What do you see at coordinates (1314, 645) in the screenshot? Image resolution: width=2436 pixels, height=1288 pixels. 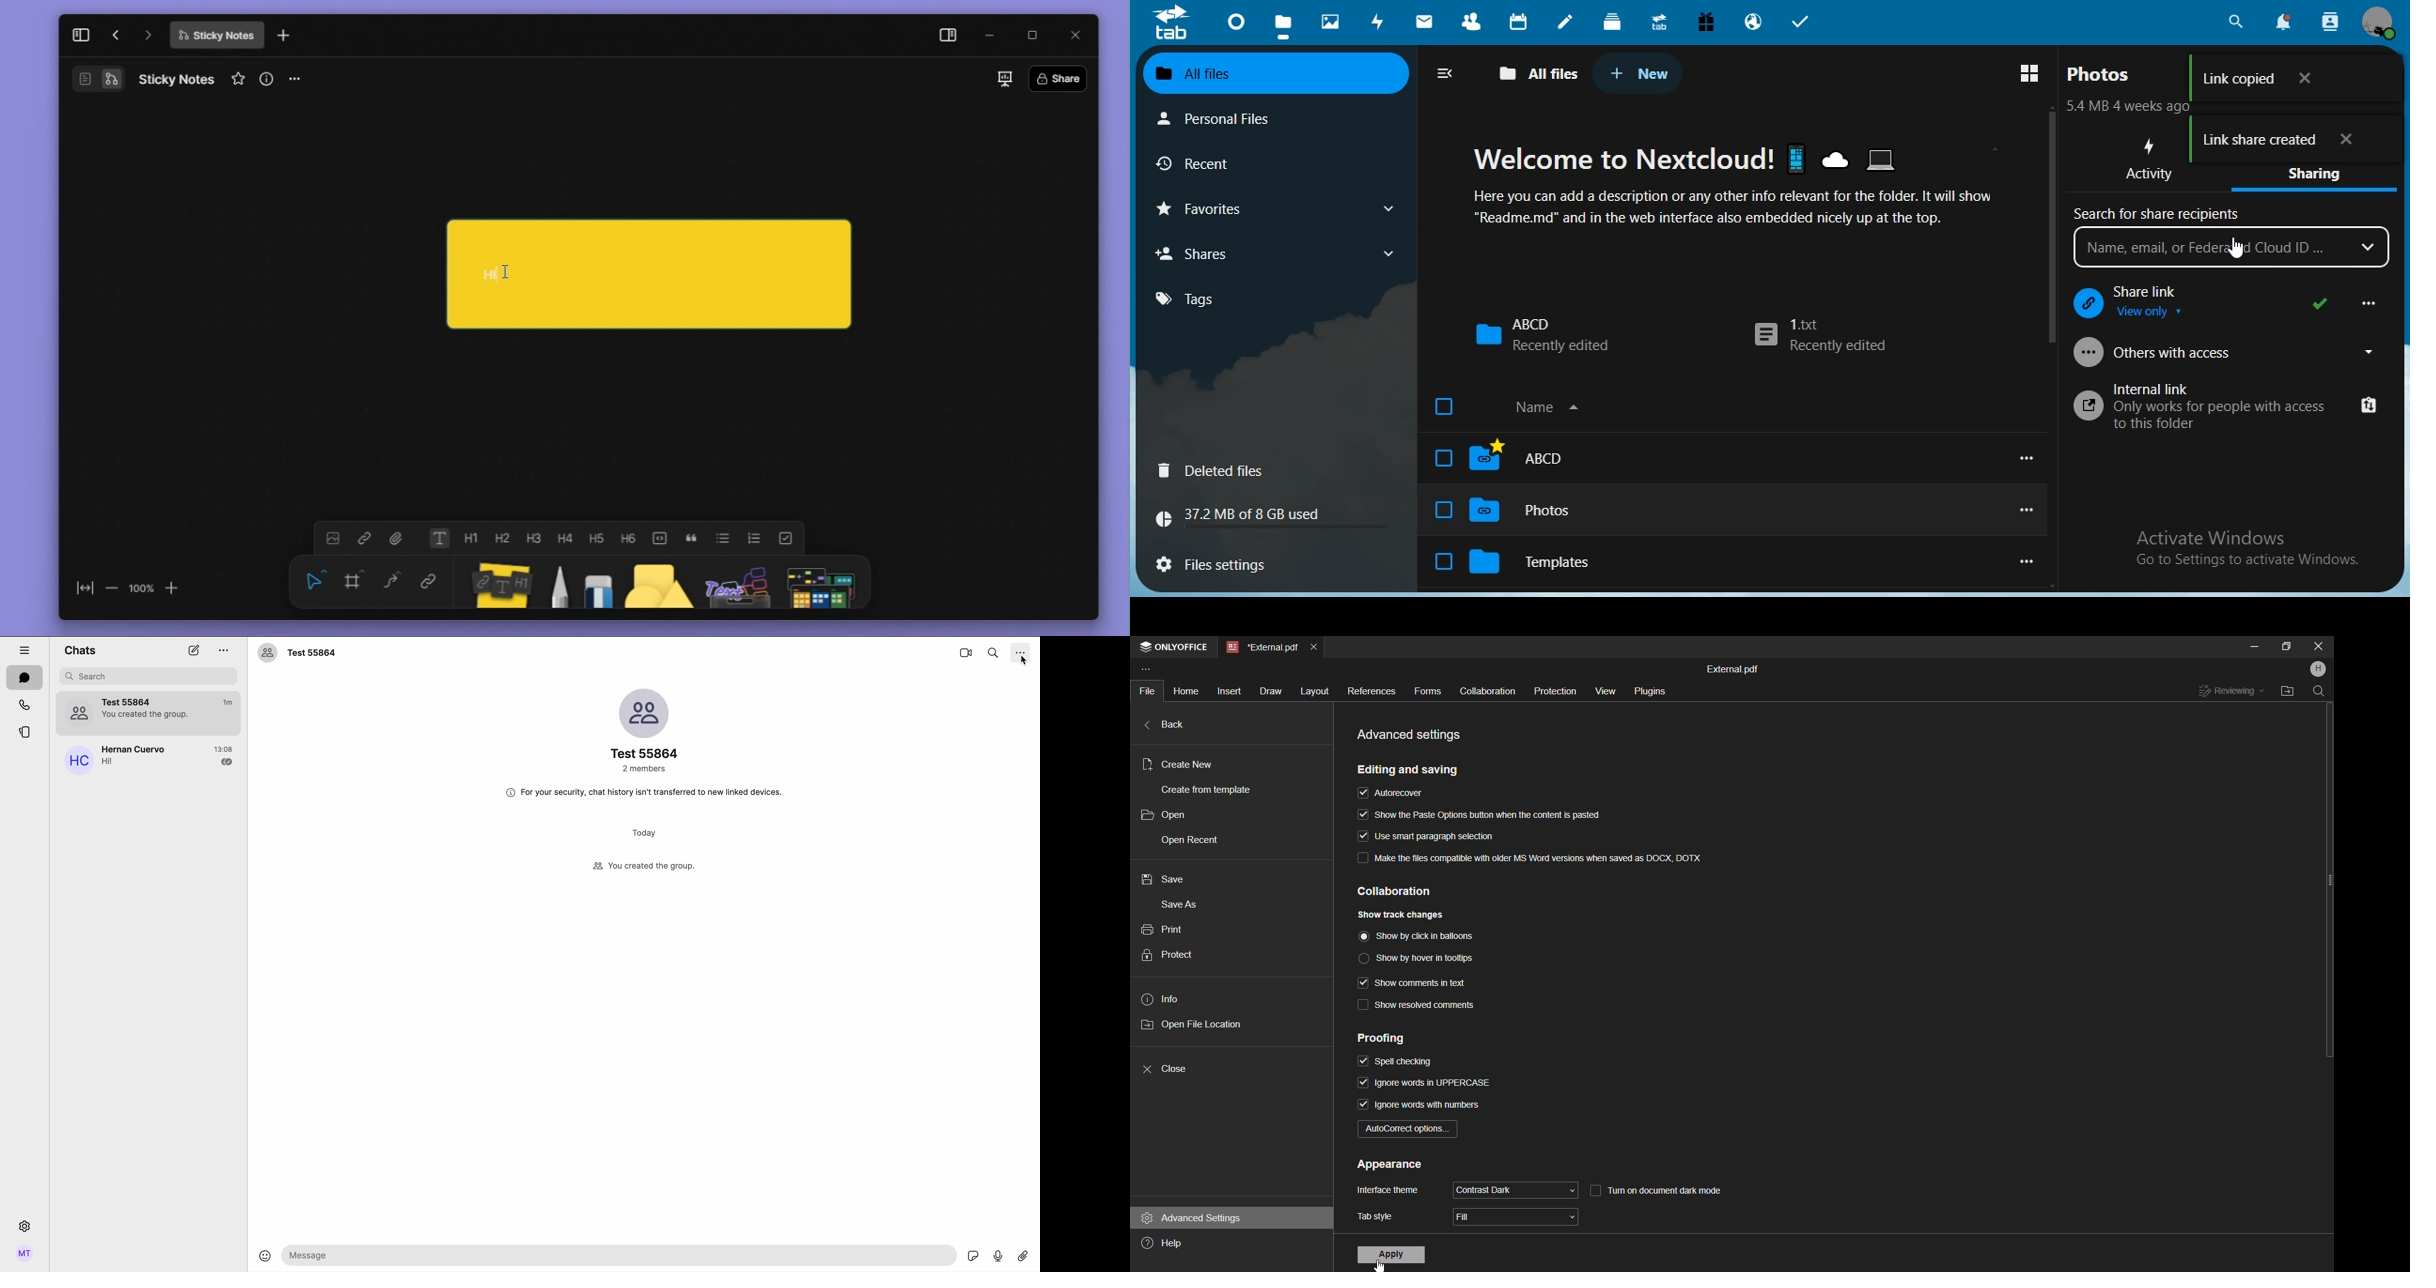 I see `Close Current tab` at bounding box center [1314, 645].